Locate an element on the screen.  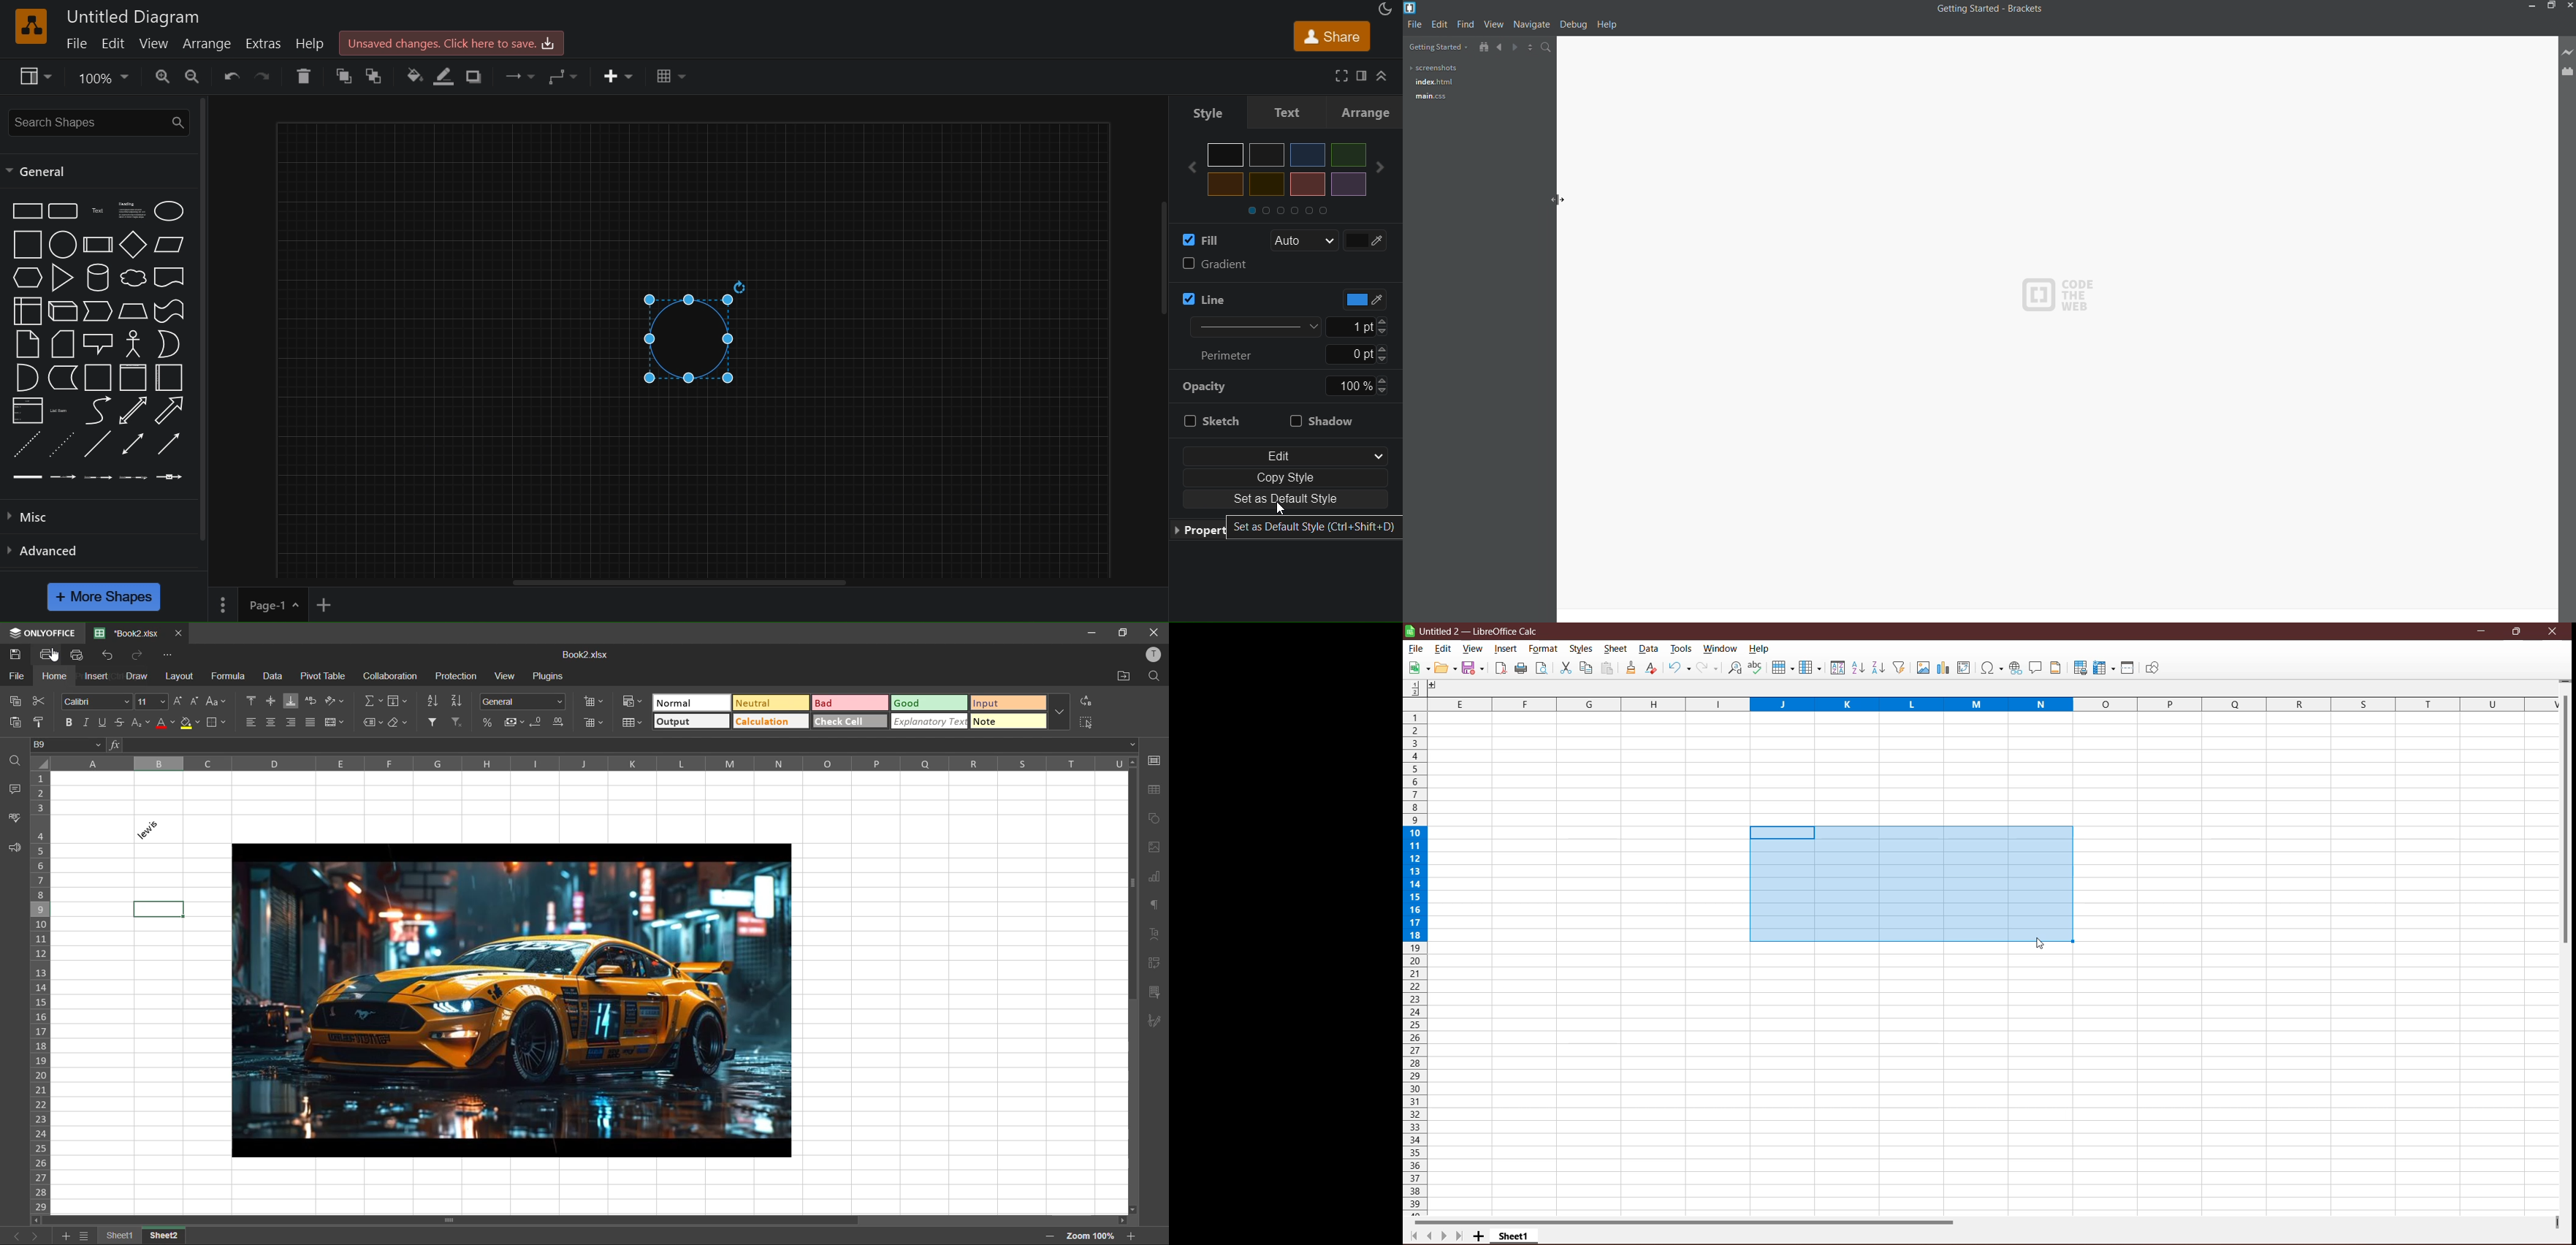
cube is located at coordinates (63, 312).